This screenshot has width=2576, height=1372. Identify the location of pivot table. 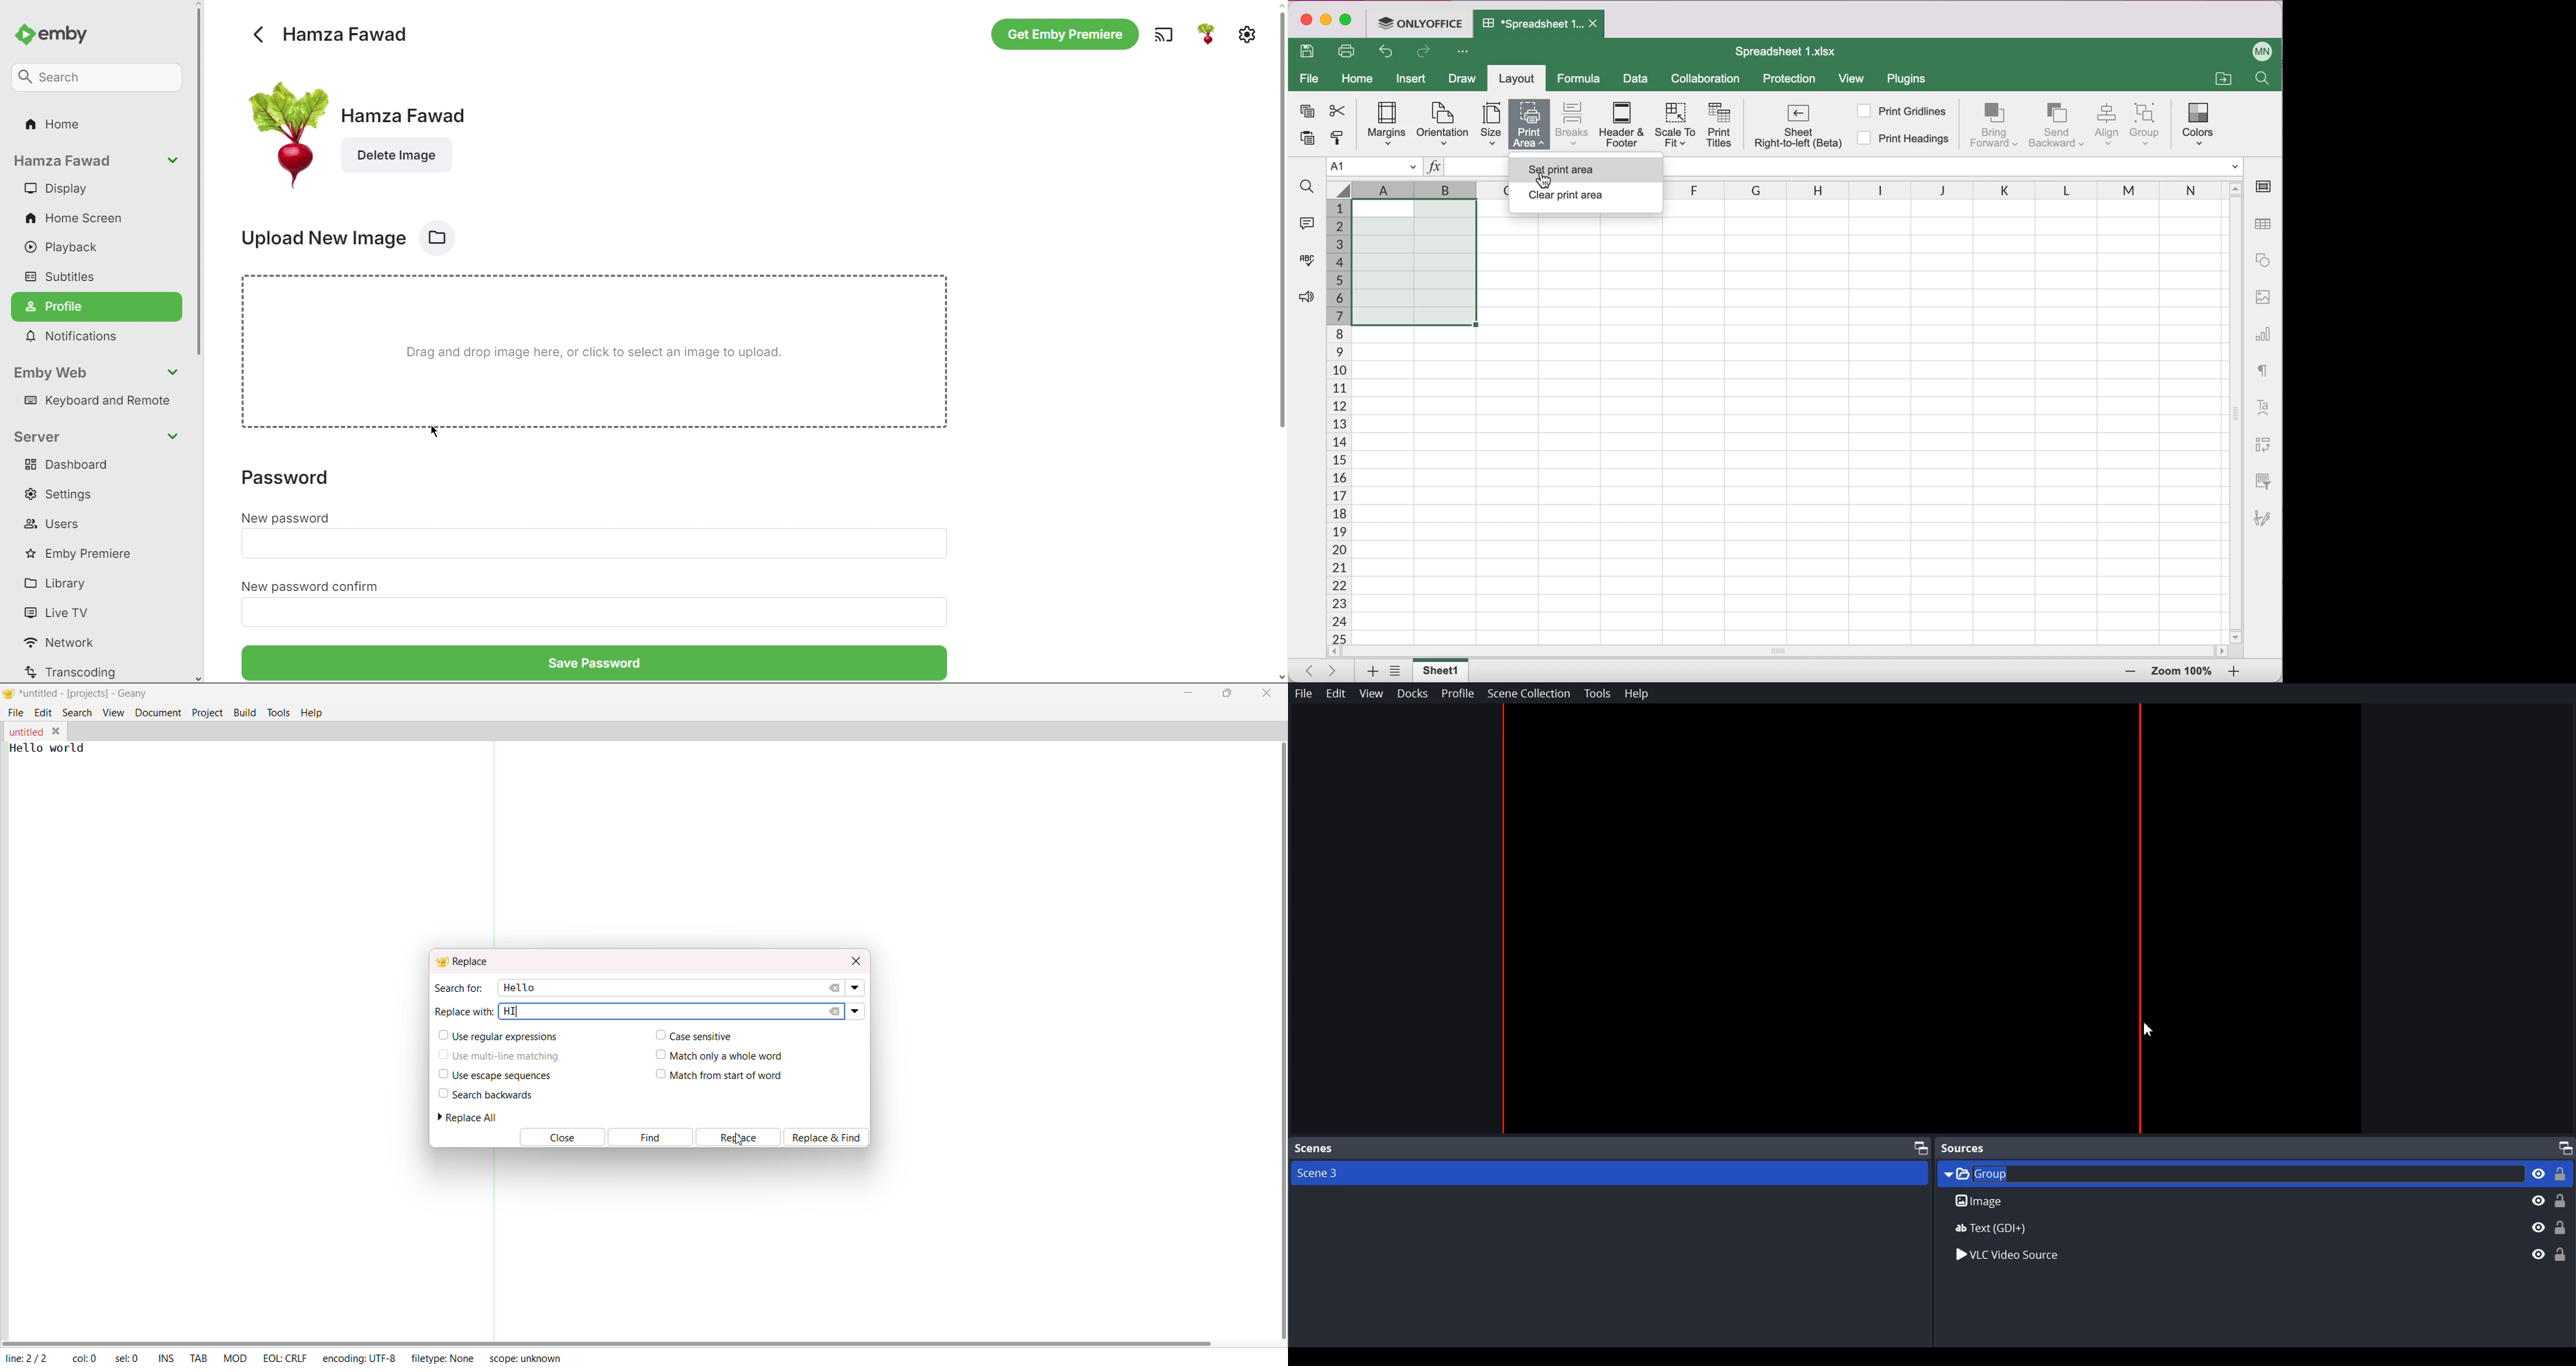
(2261, 446).